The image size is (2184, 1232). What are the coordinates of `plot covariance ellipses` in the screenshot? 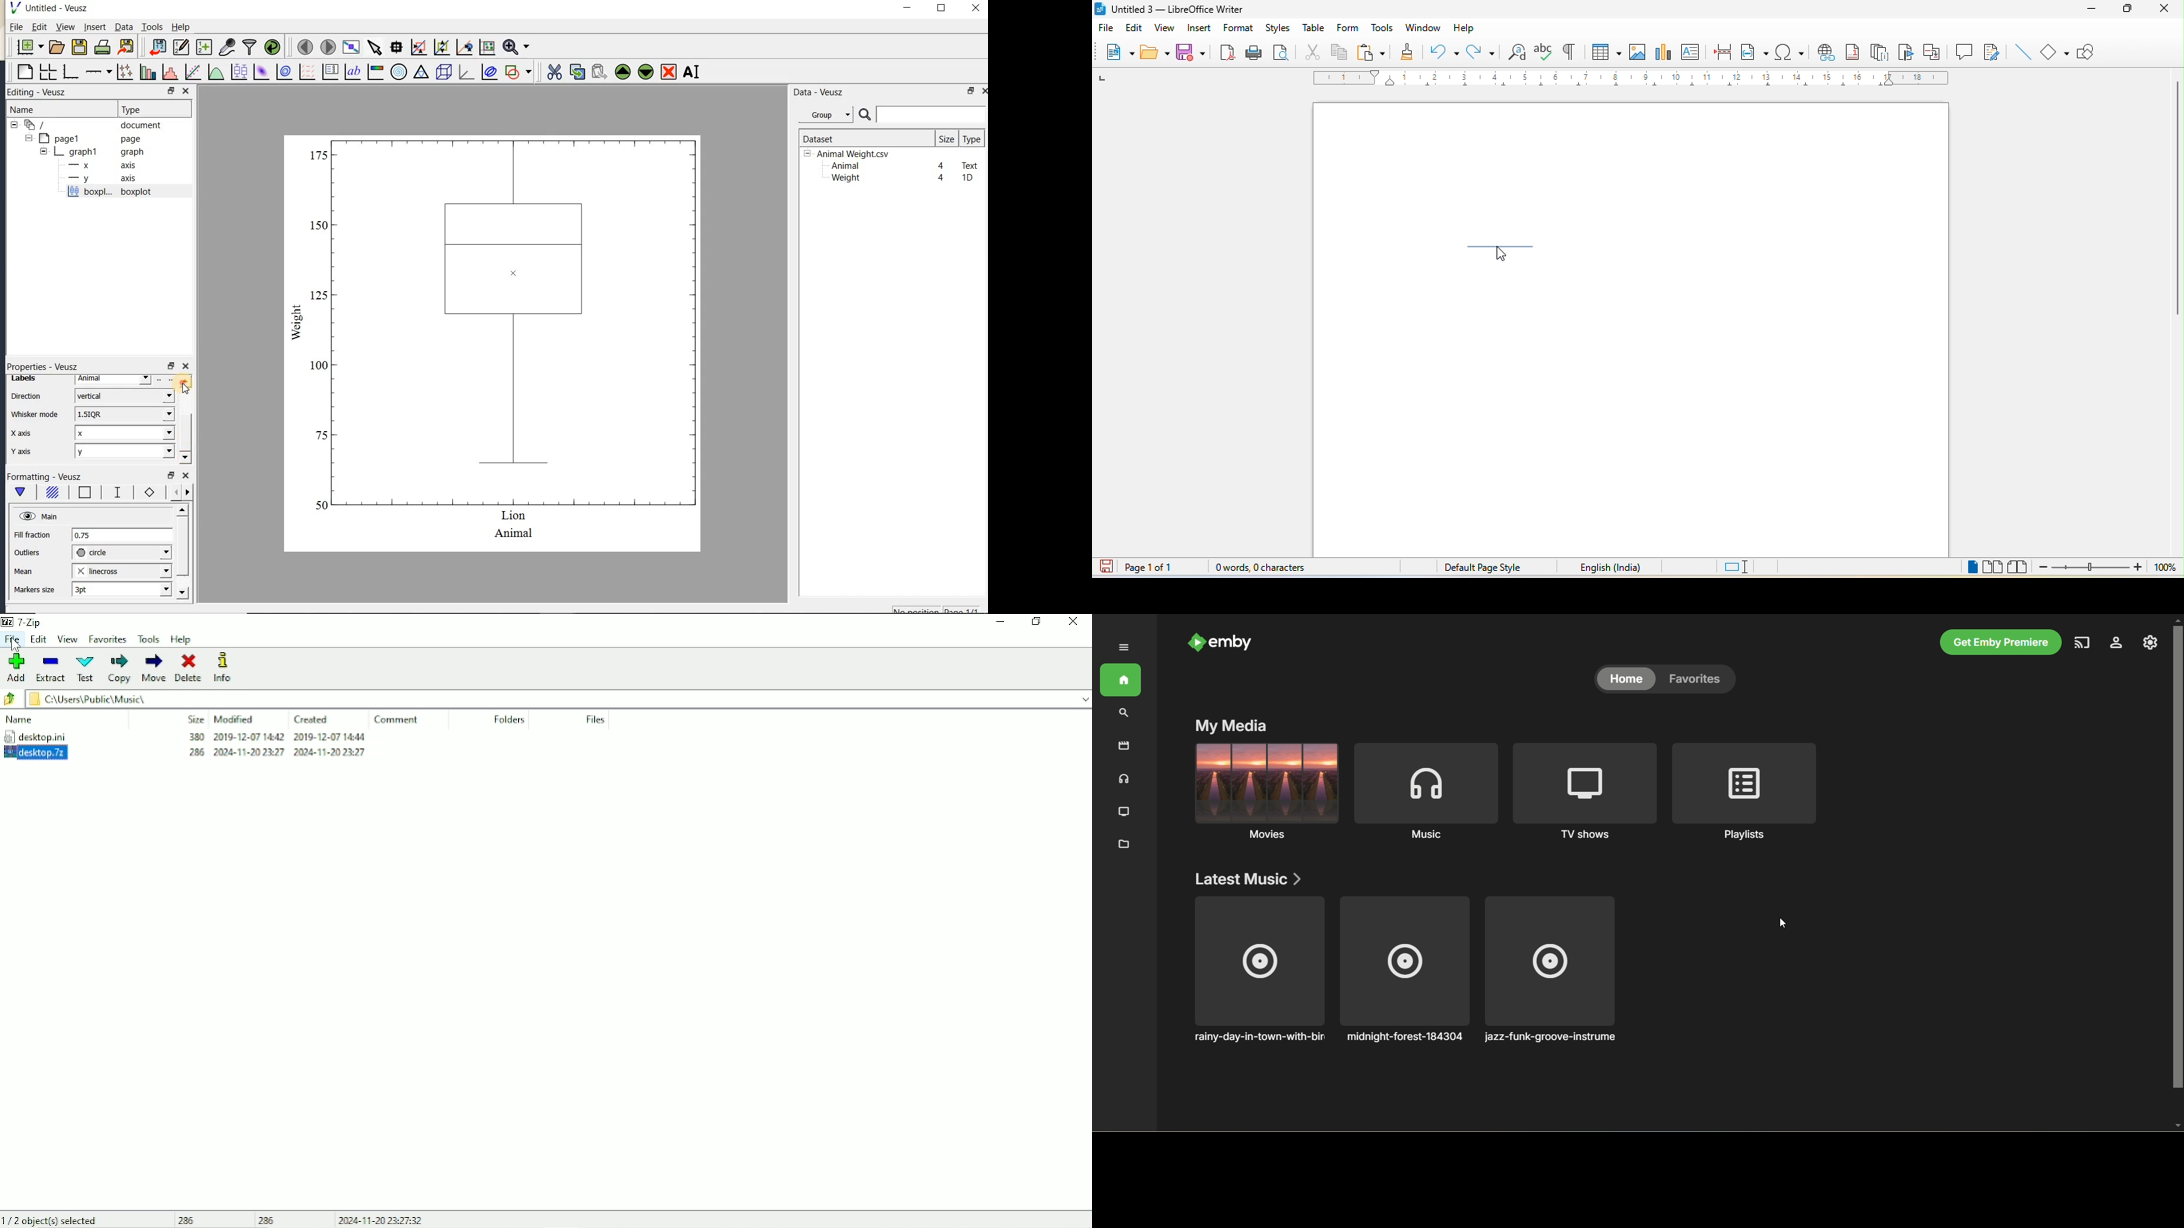 It's located at (488, 71).